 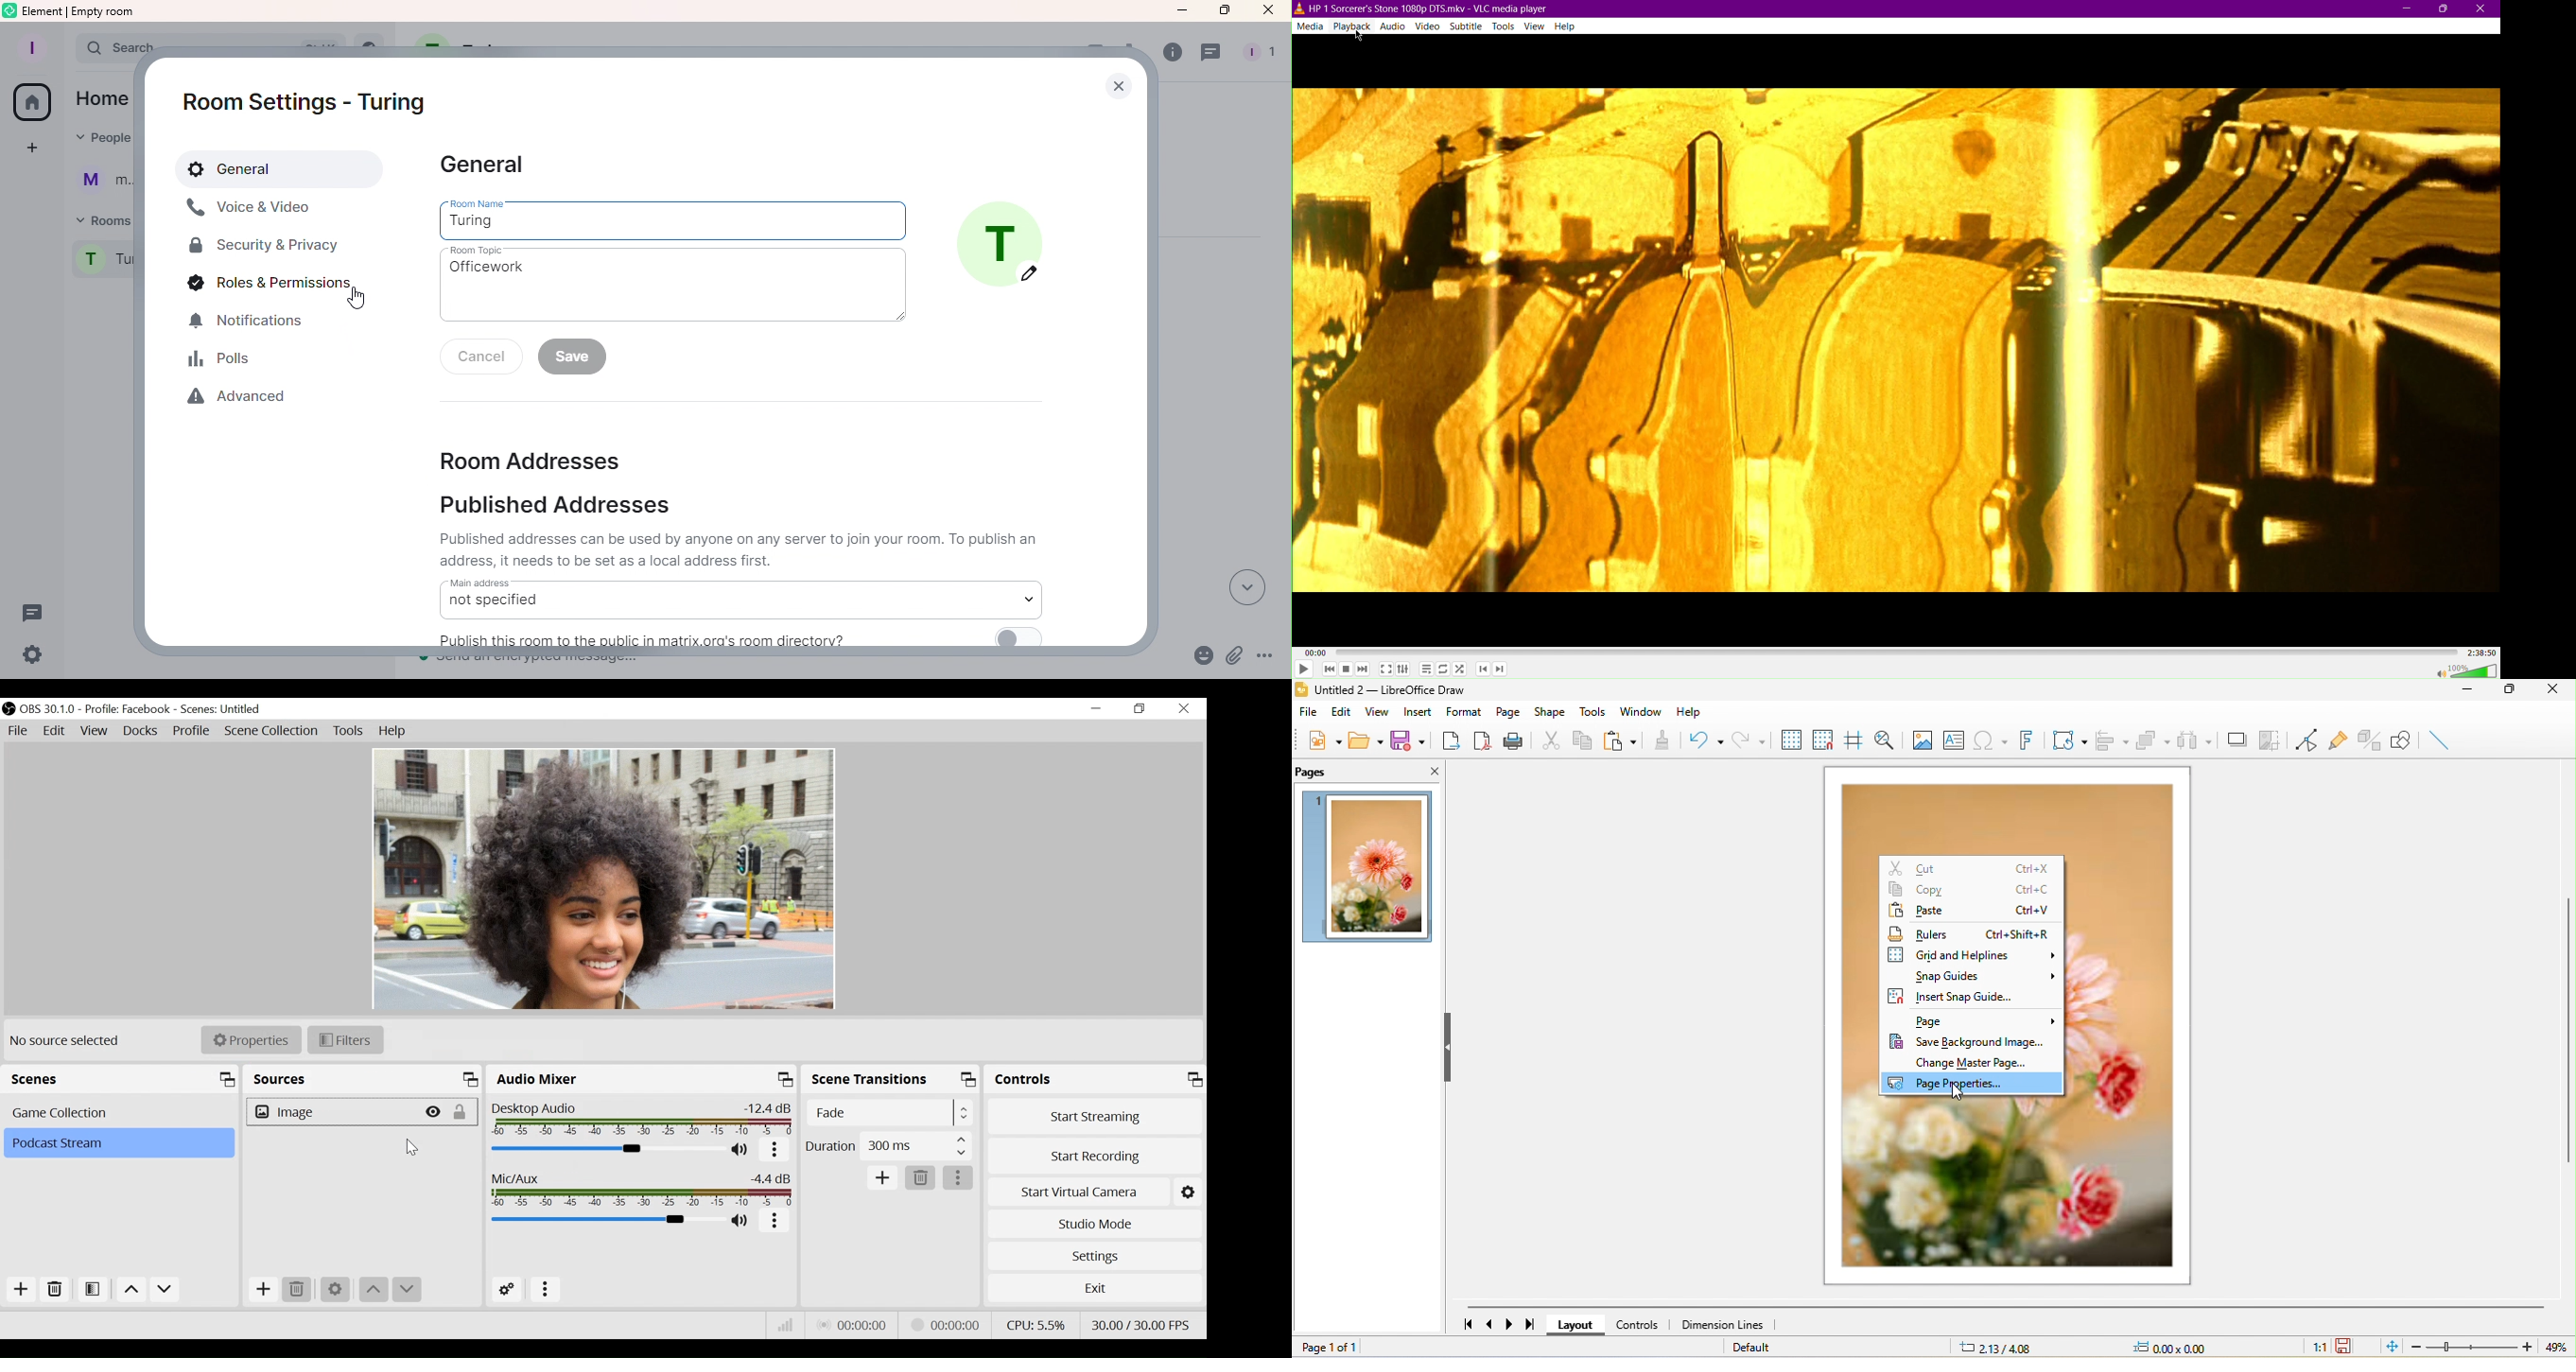 I want to click on Help, so click(x=392, y=732).